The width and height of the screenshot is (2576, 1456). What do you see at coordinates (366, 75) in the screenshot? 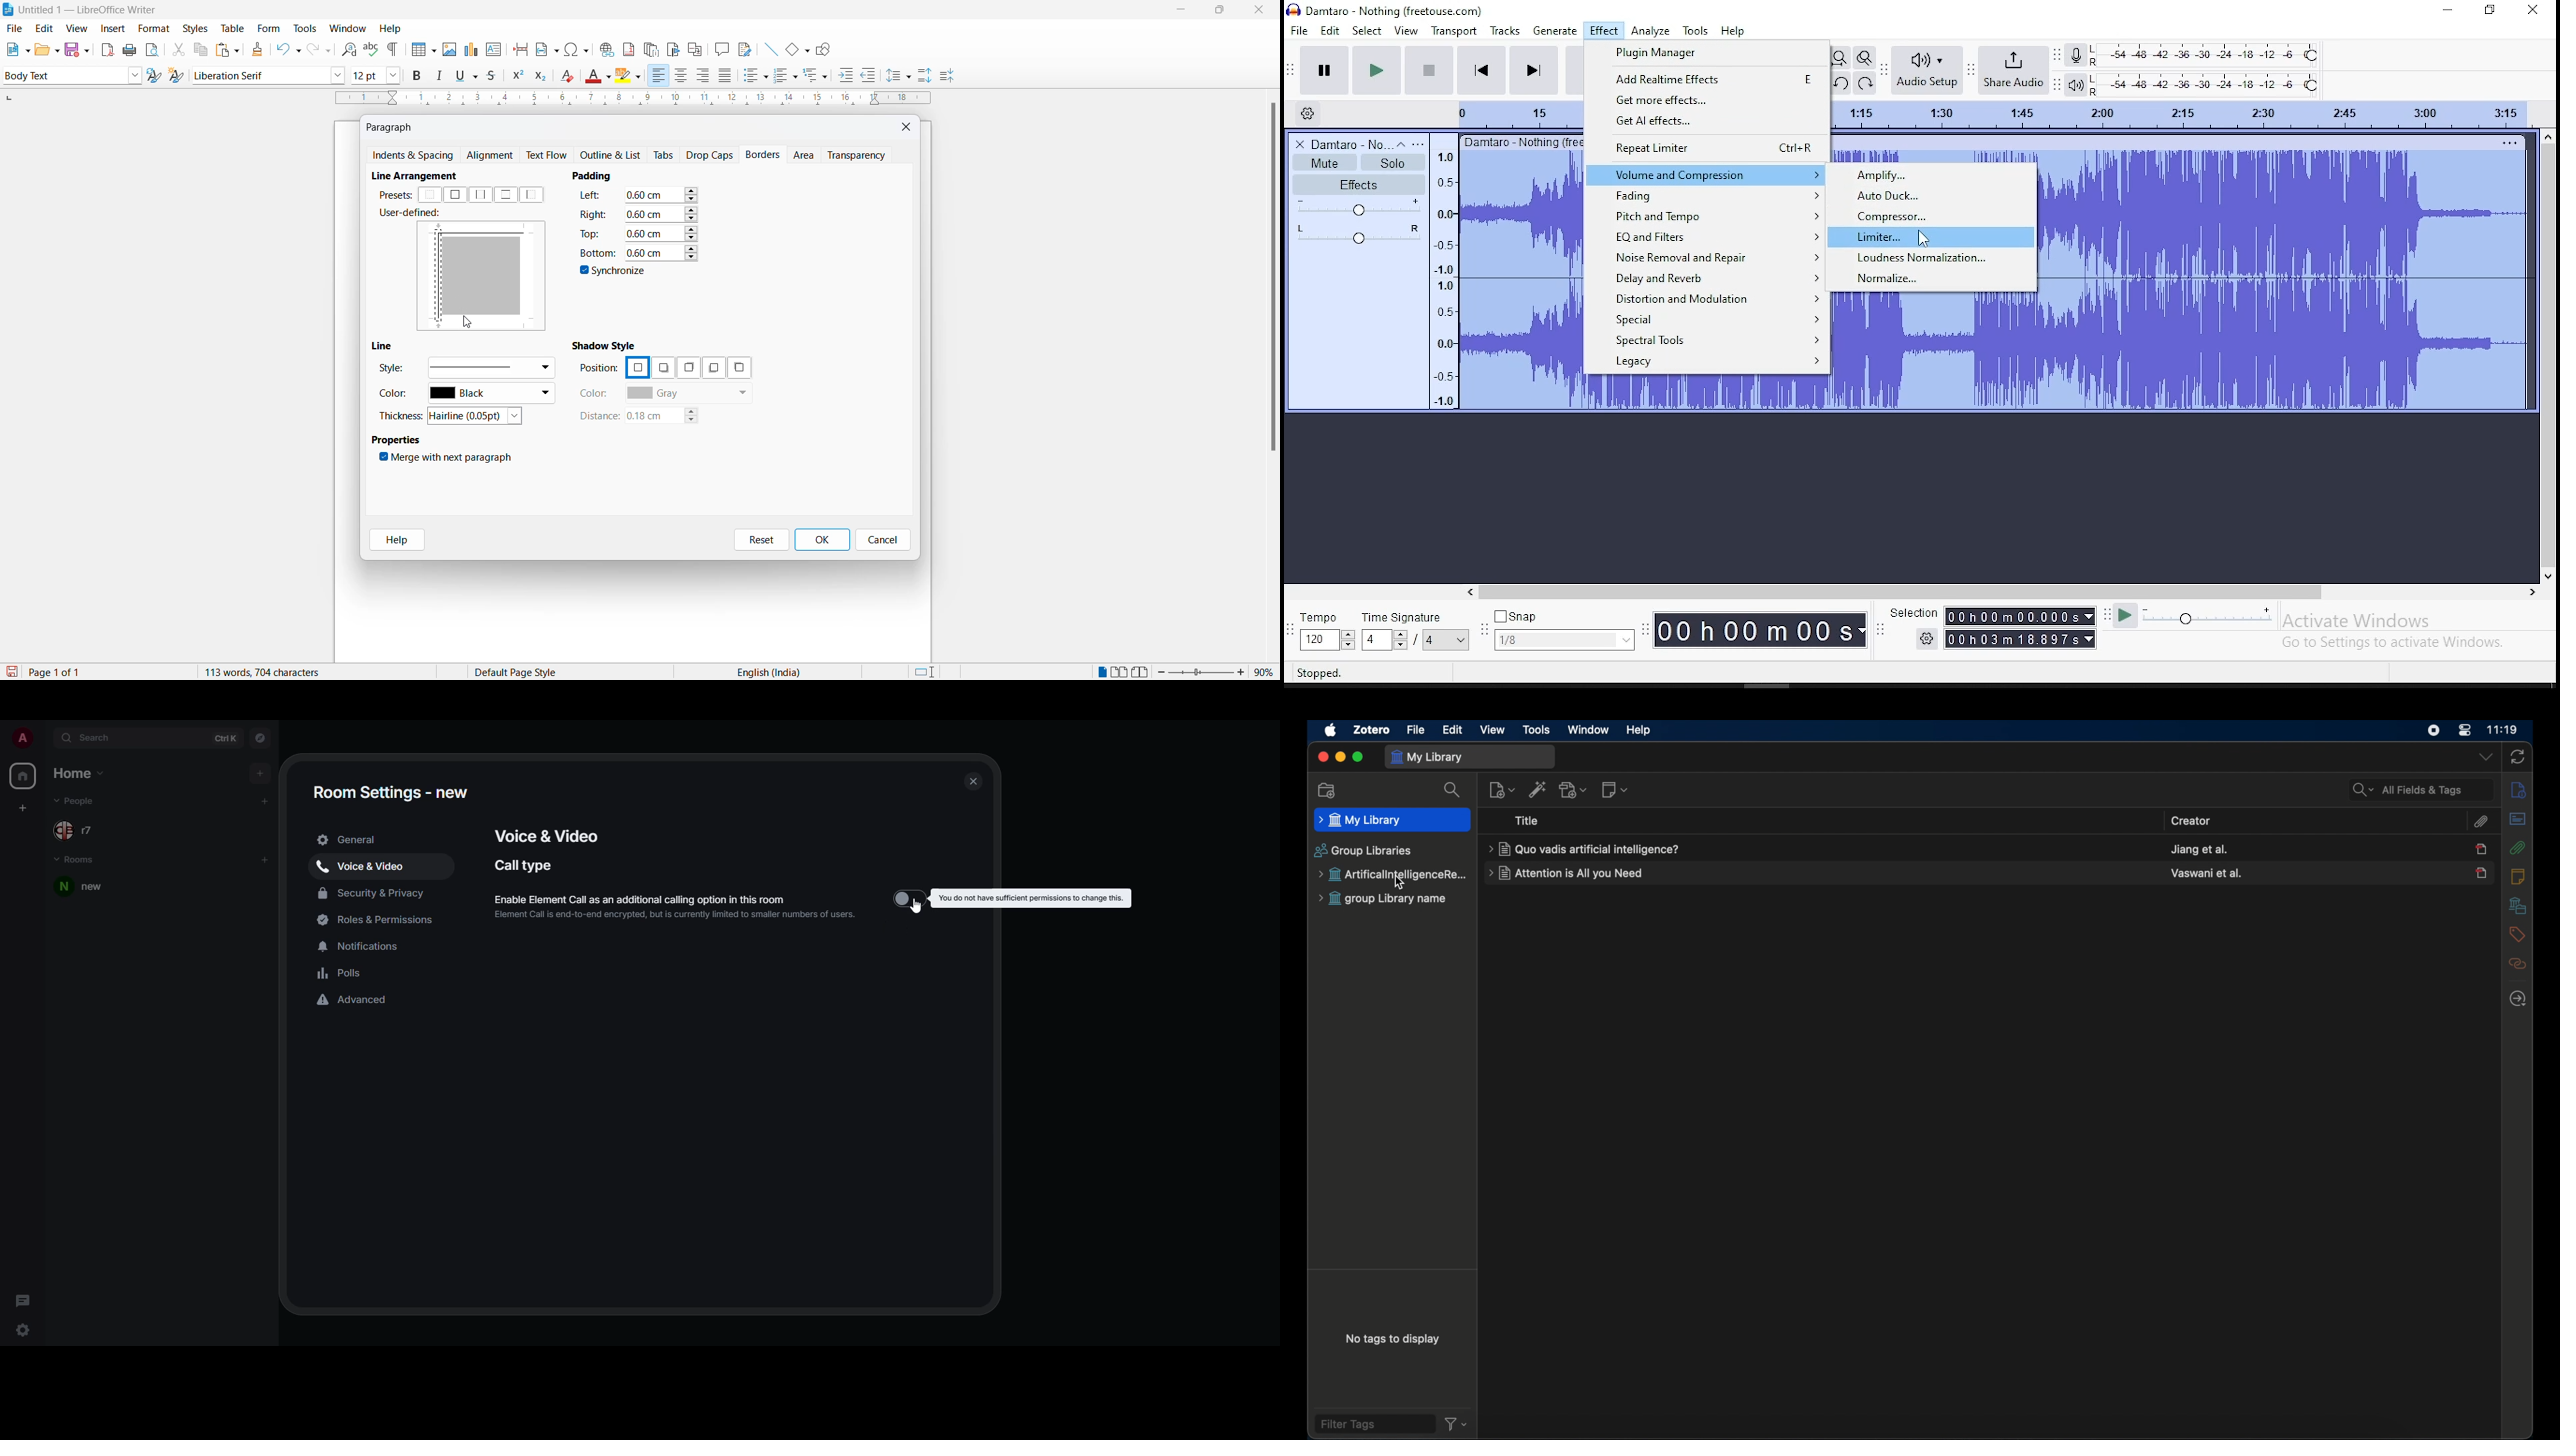
I see `font size` at bounding box center [366, 75].